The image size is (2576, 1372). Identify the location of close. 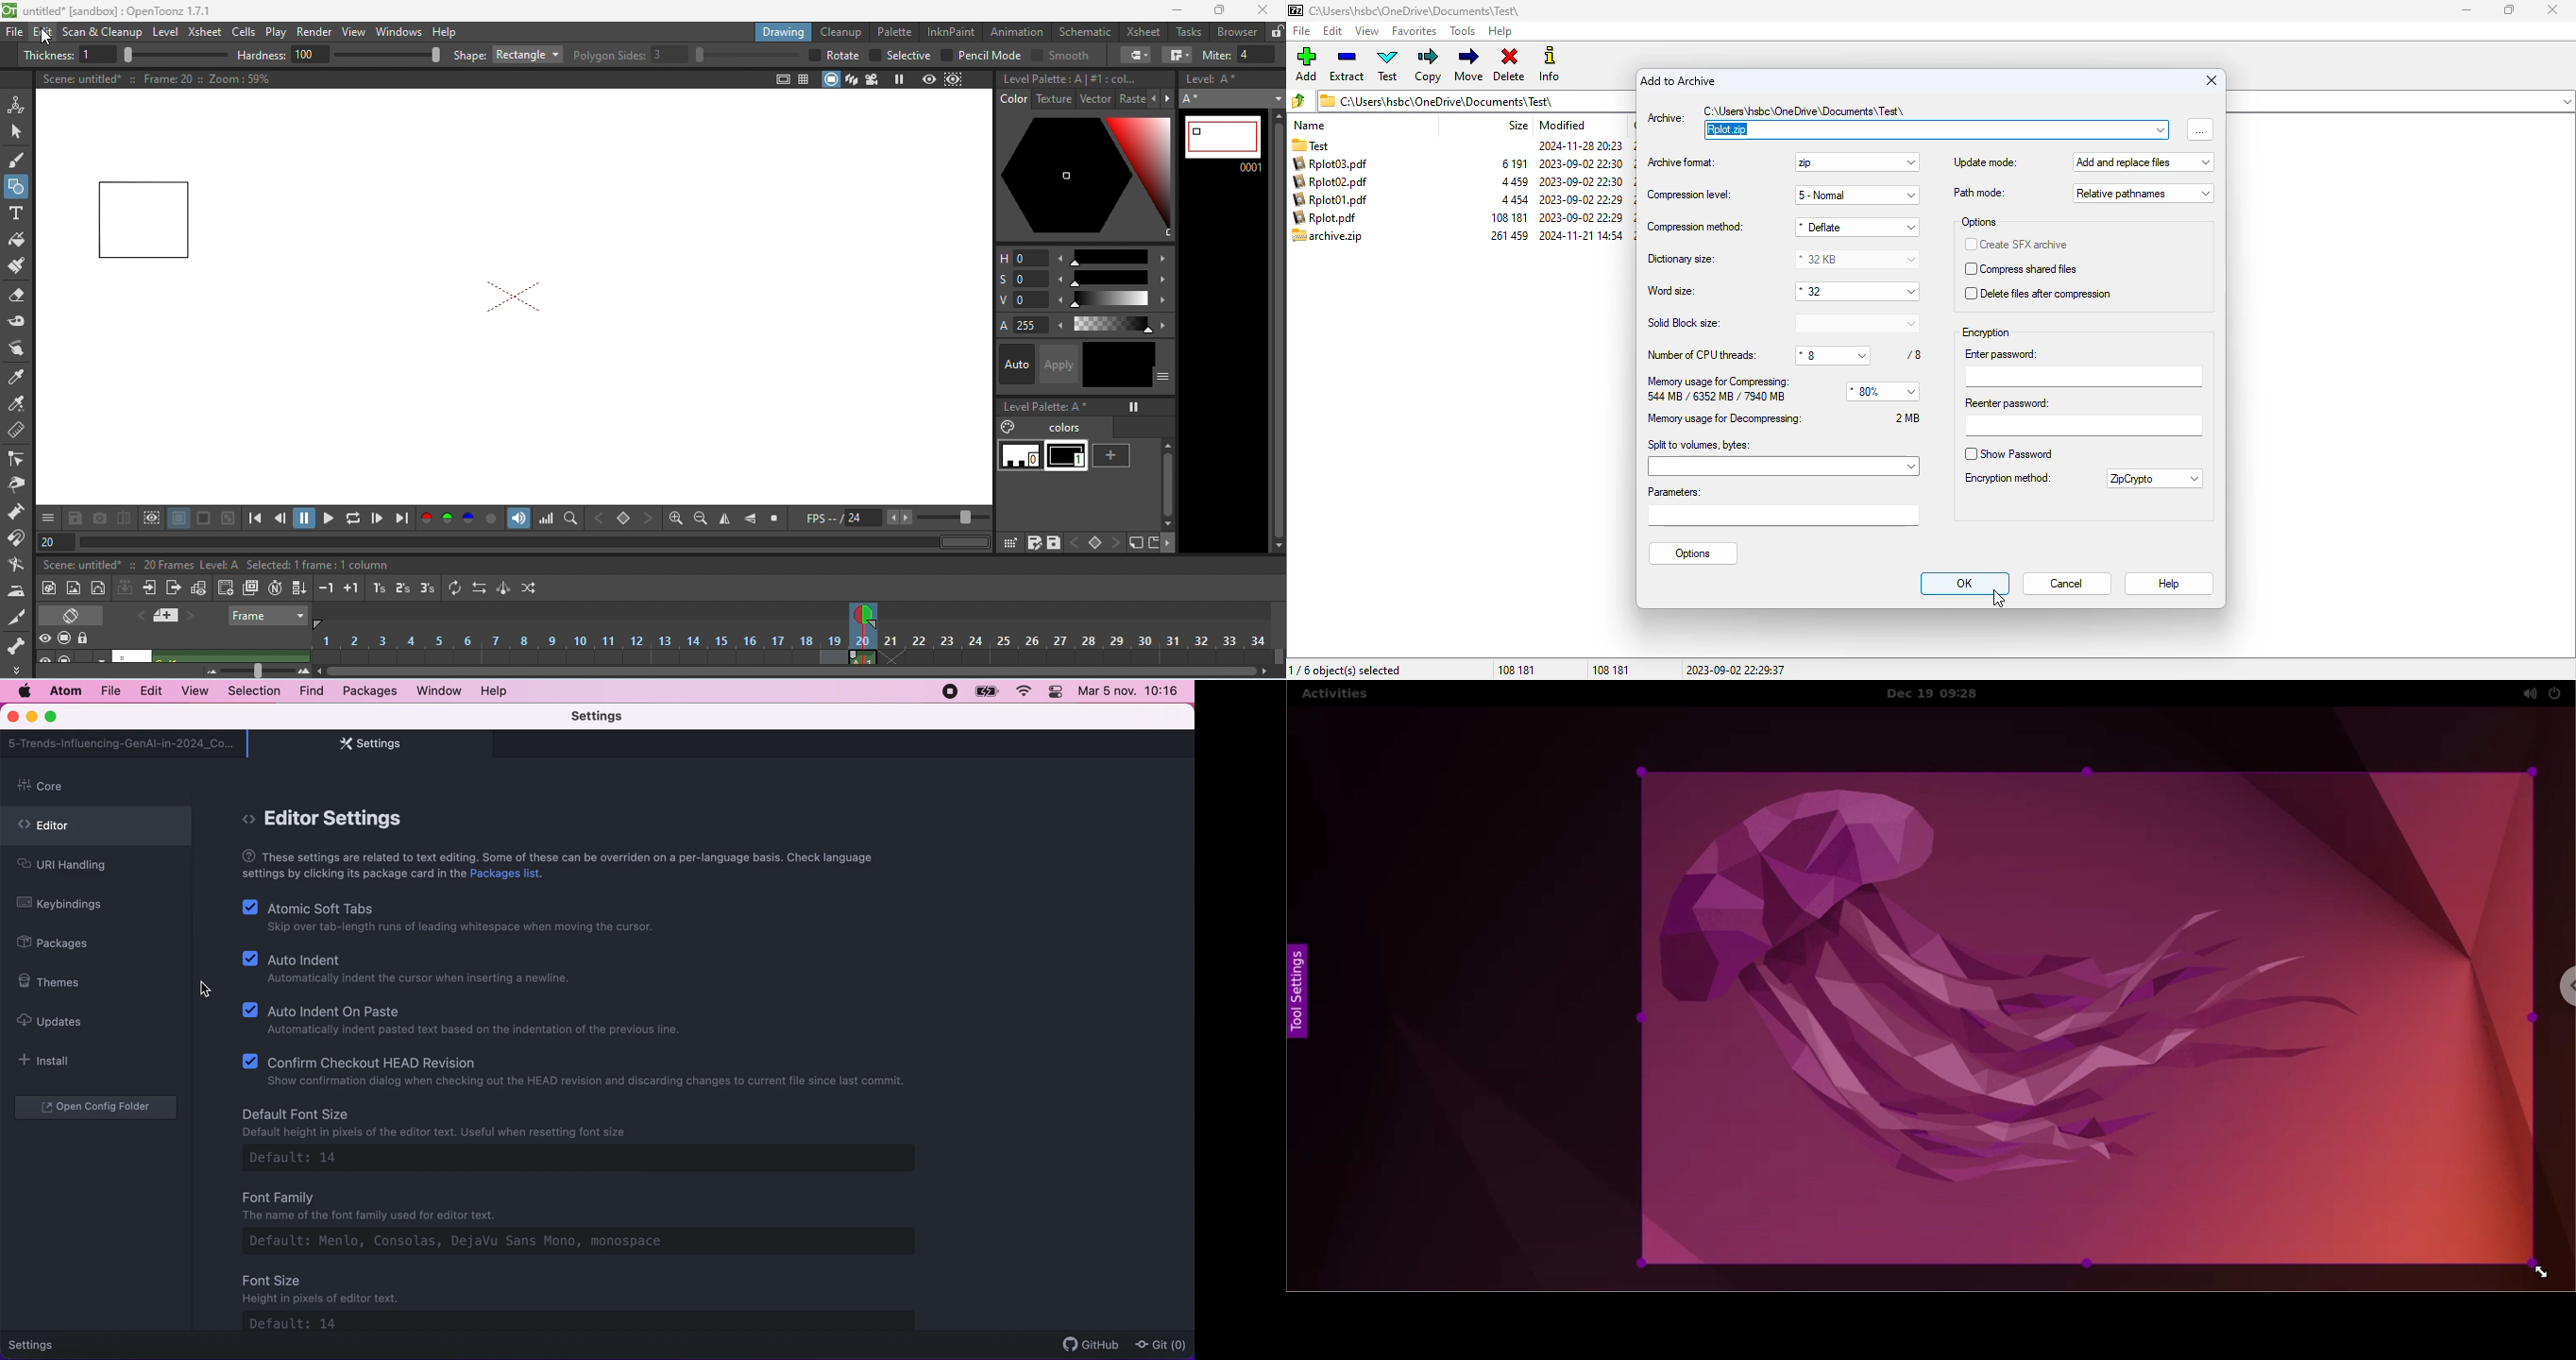
(2554, 10).